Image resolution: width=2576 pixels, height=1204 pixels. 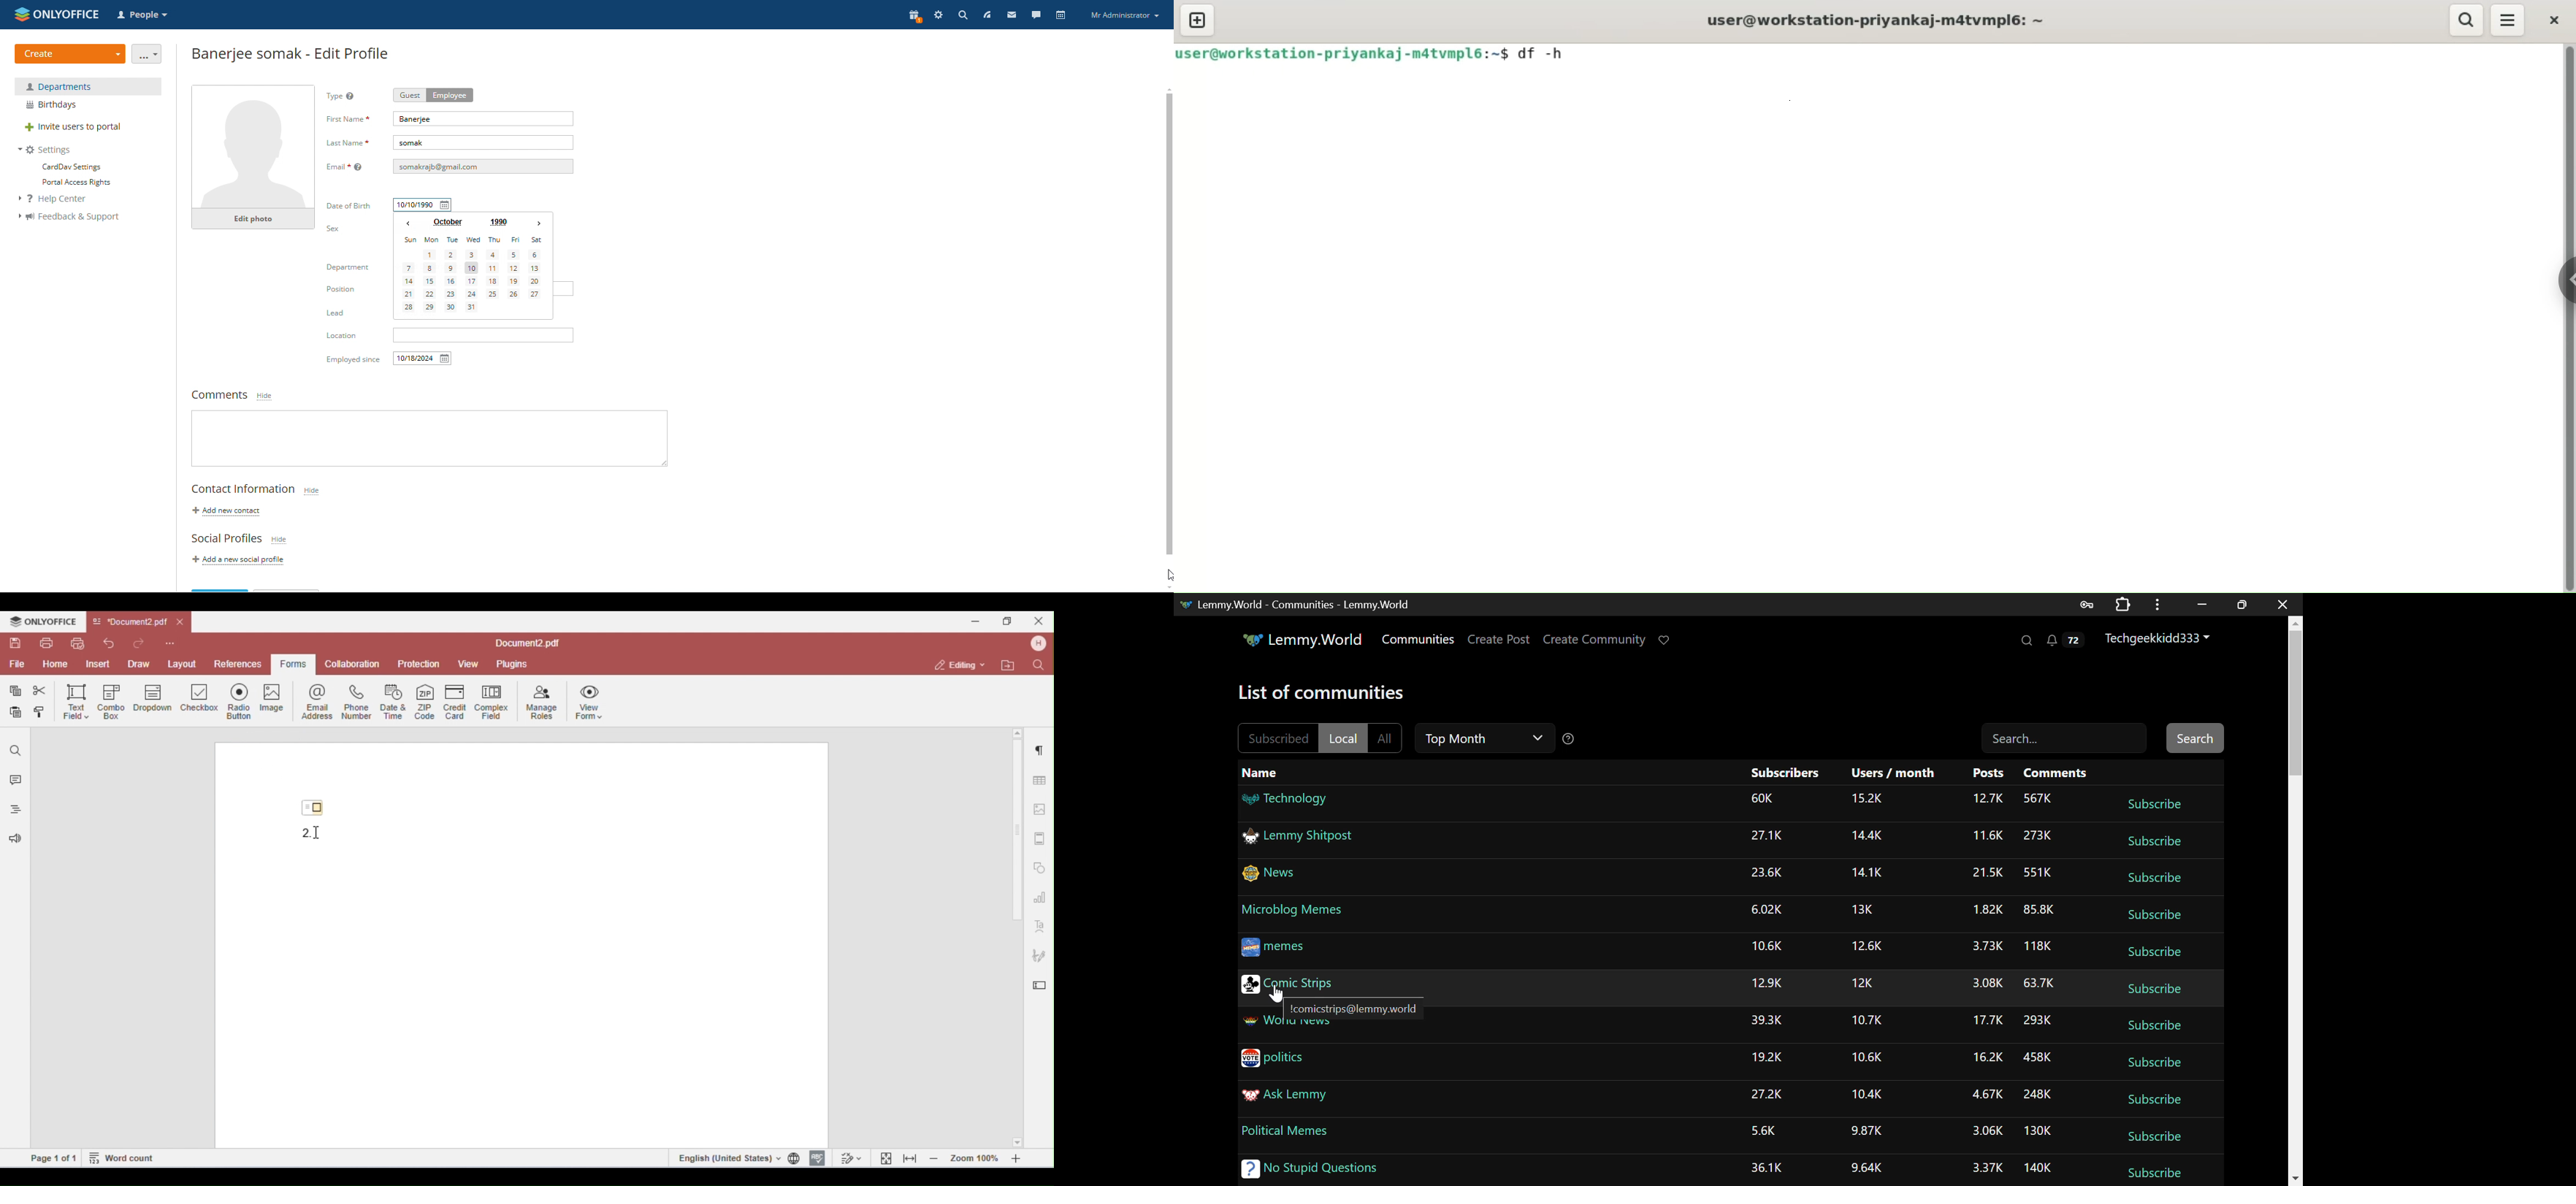 I want to click on Amount, so click(x=1866, y=839).